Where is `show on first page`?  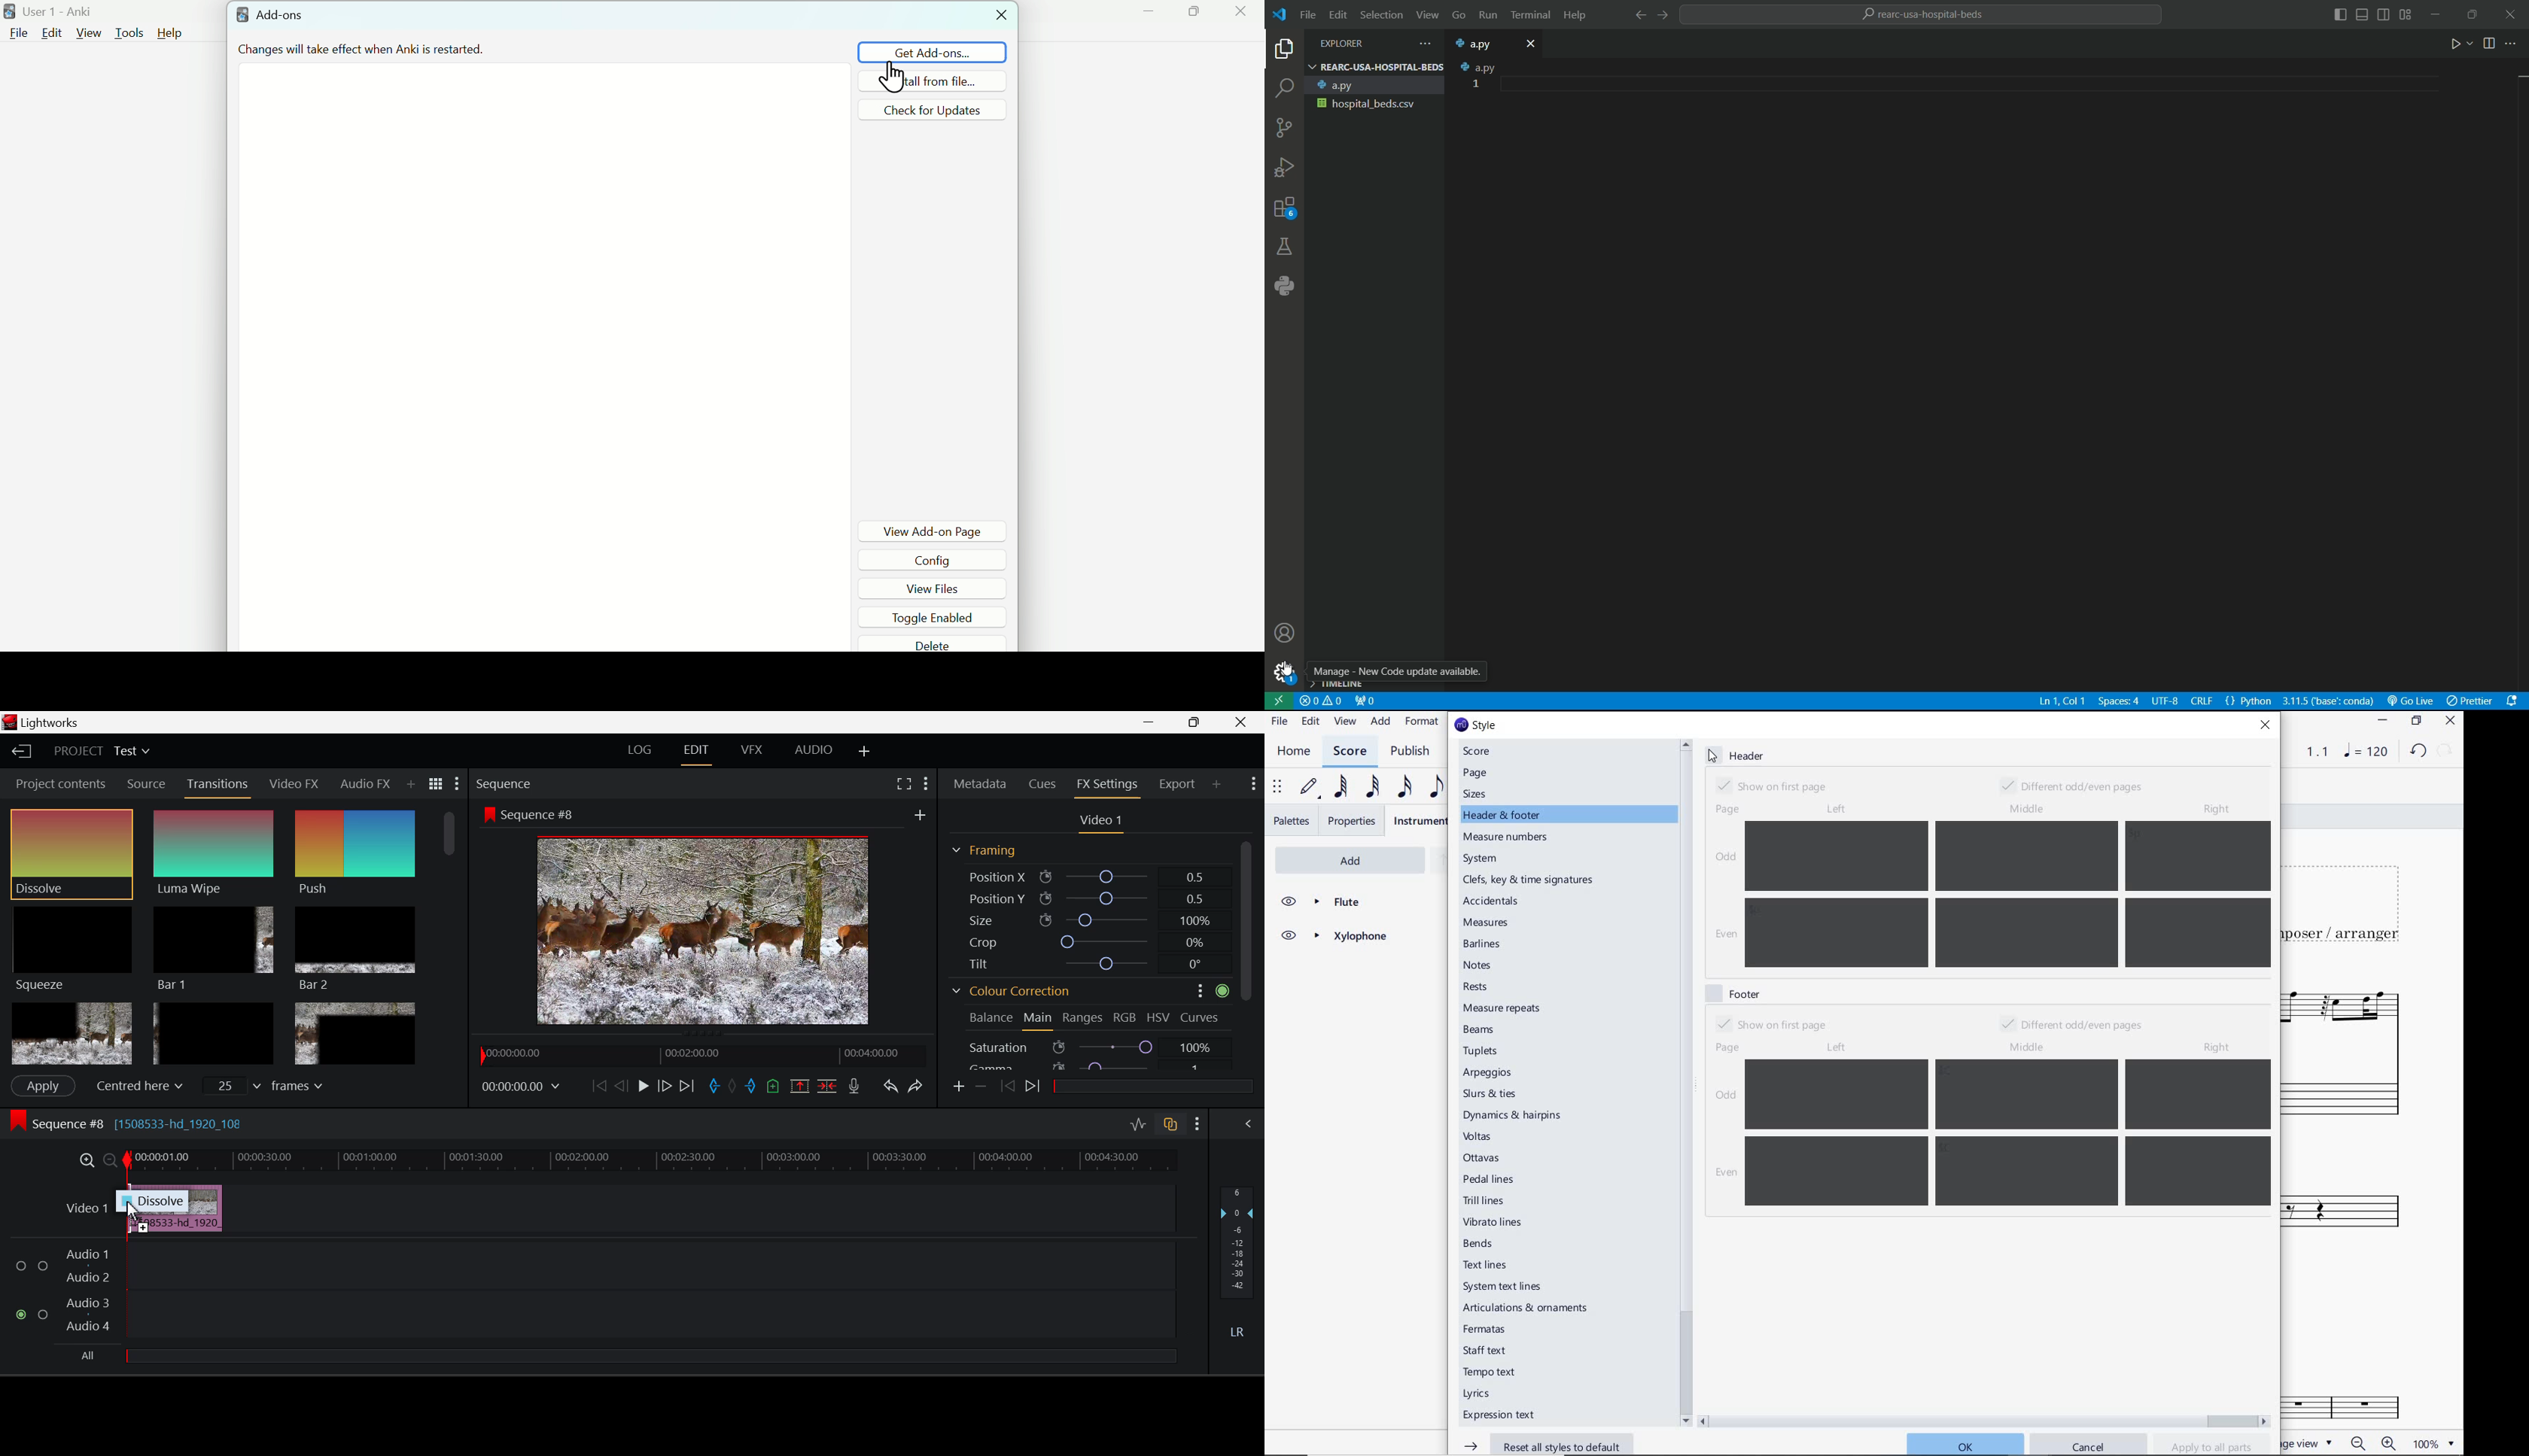
show on first page is located at coordinates (1776, 785).